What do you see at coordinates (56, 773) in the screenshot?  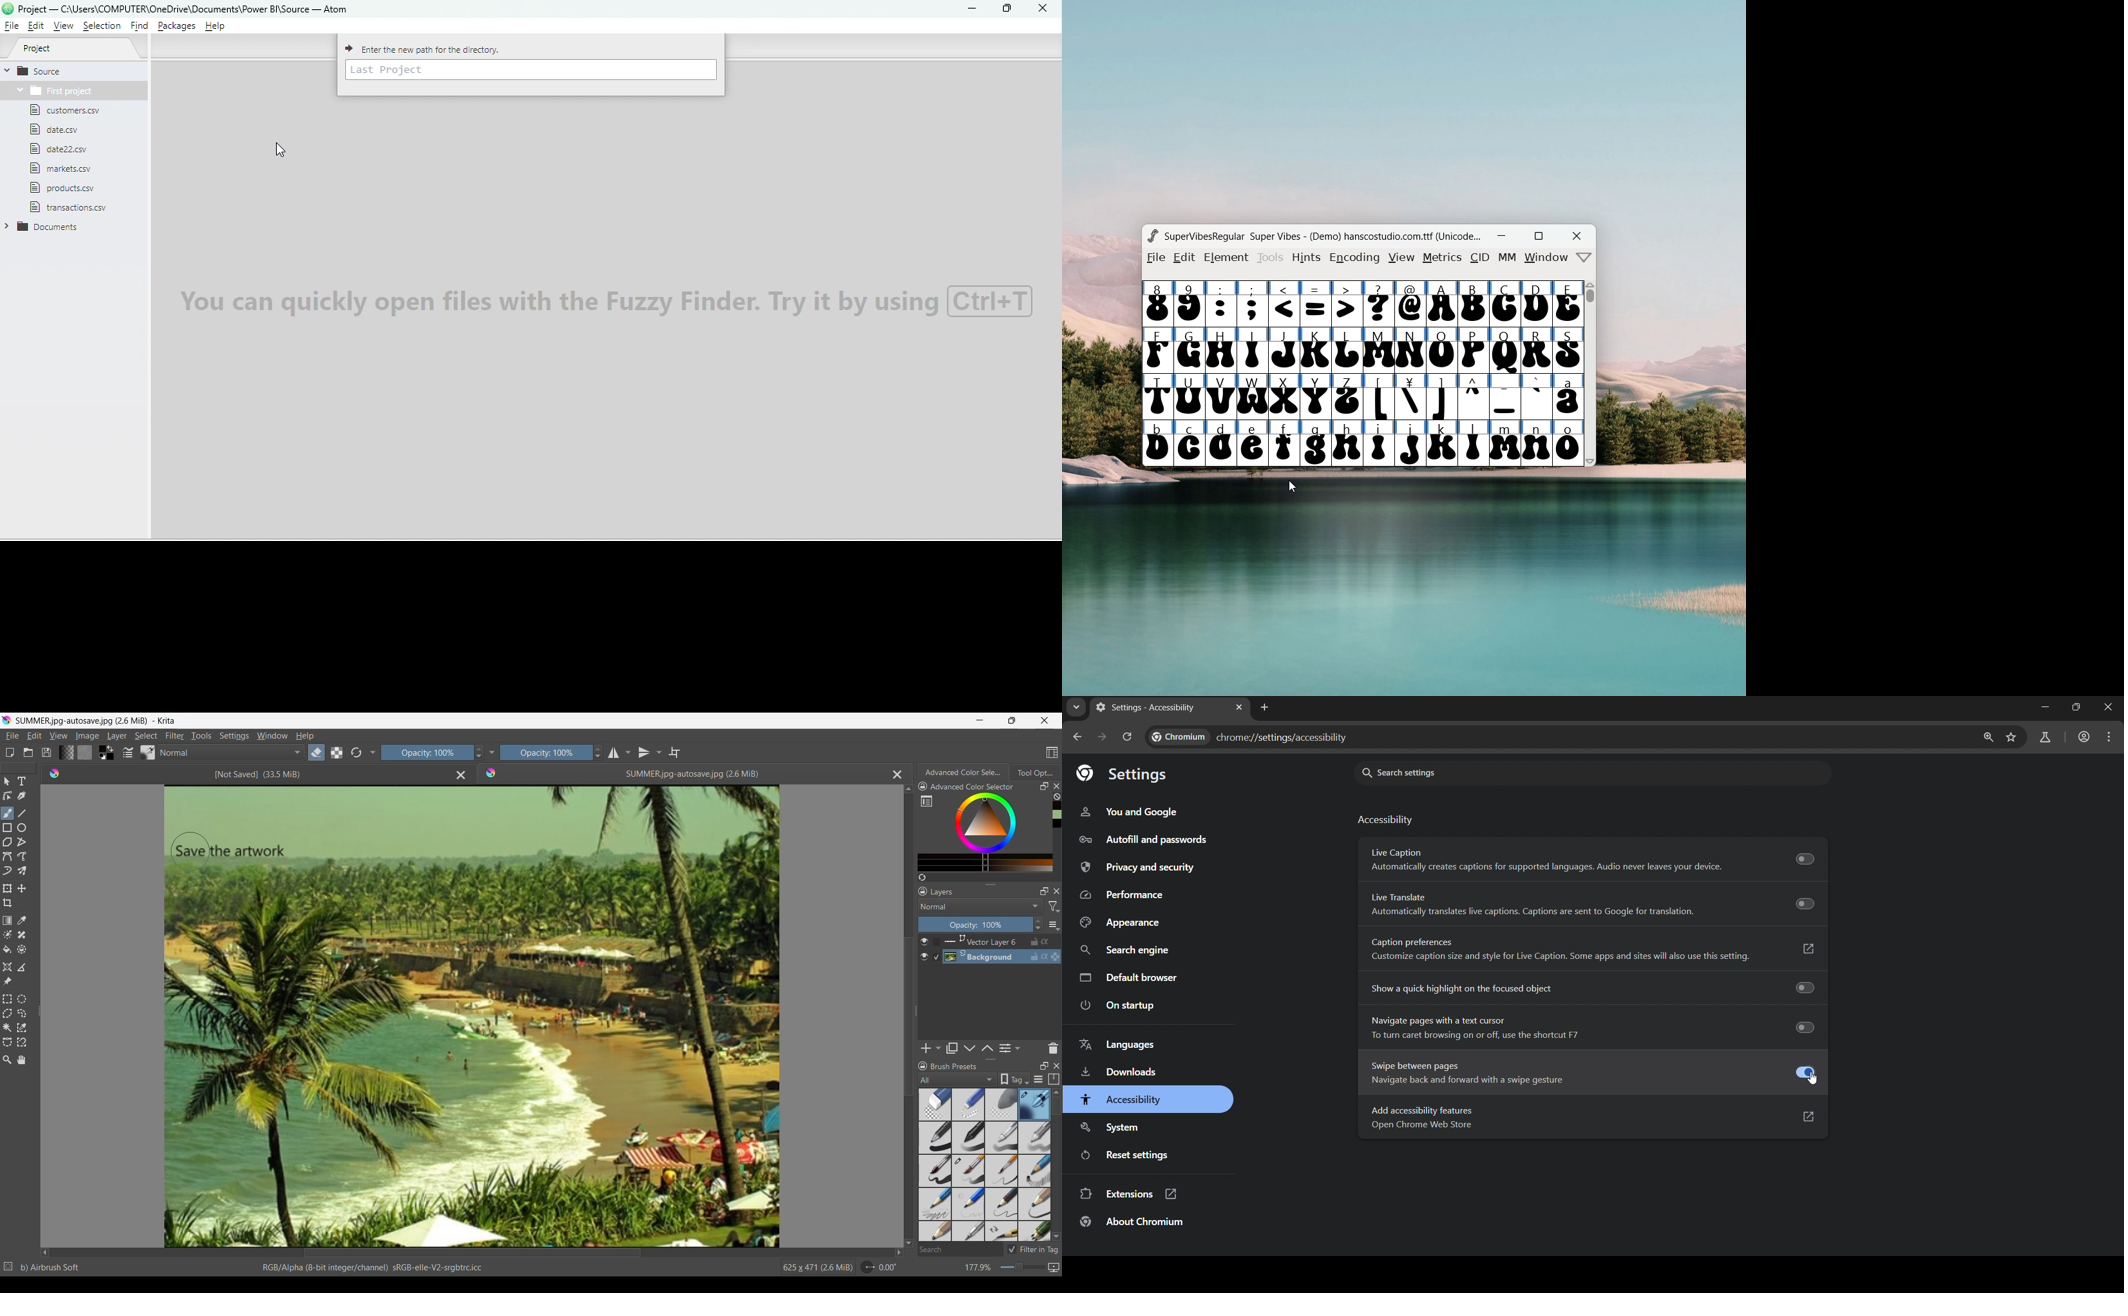 I see `Logo` at bounding box center [56, 773].